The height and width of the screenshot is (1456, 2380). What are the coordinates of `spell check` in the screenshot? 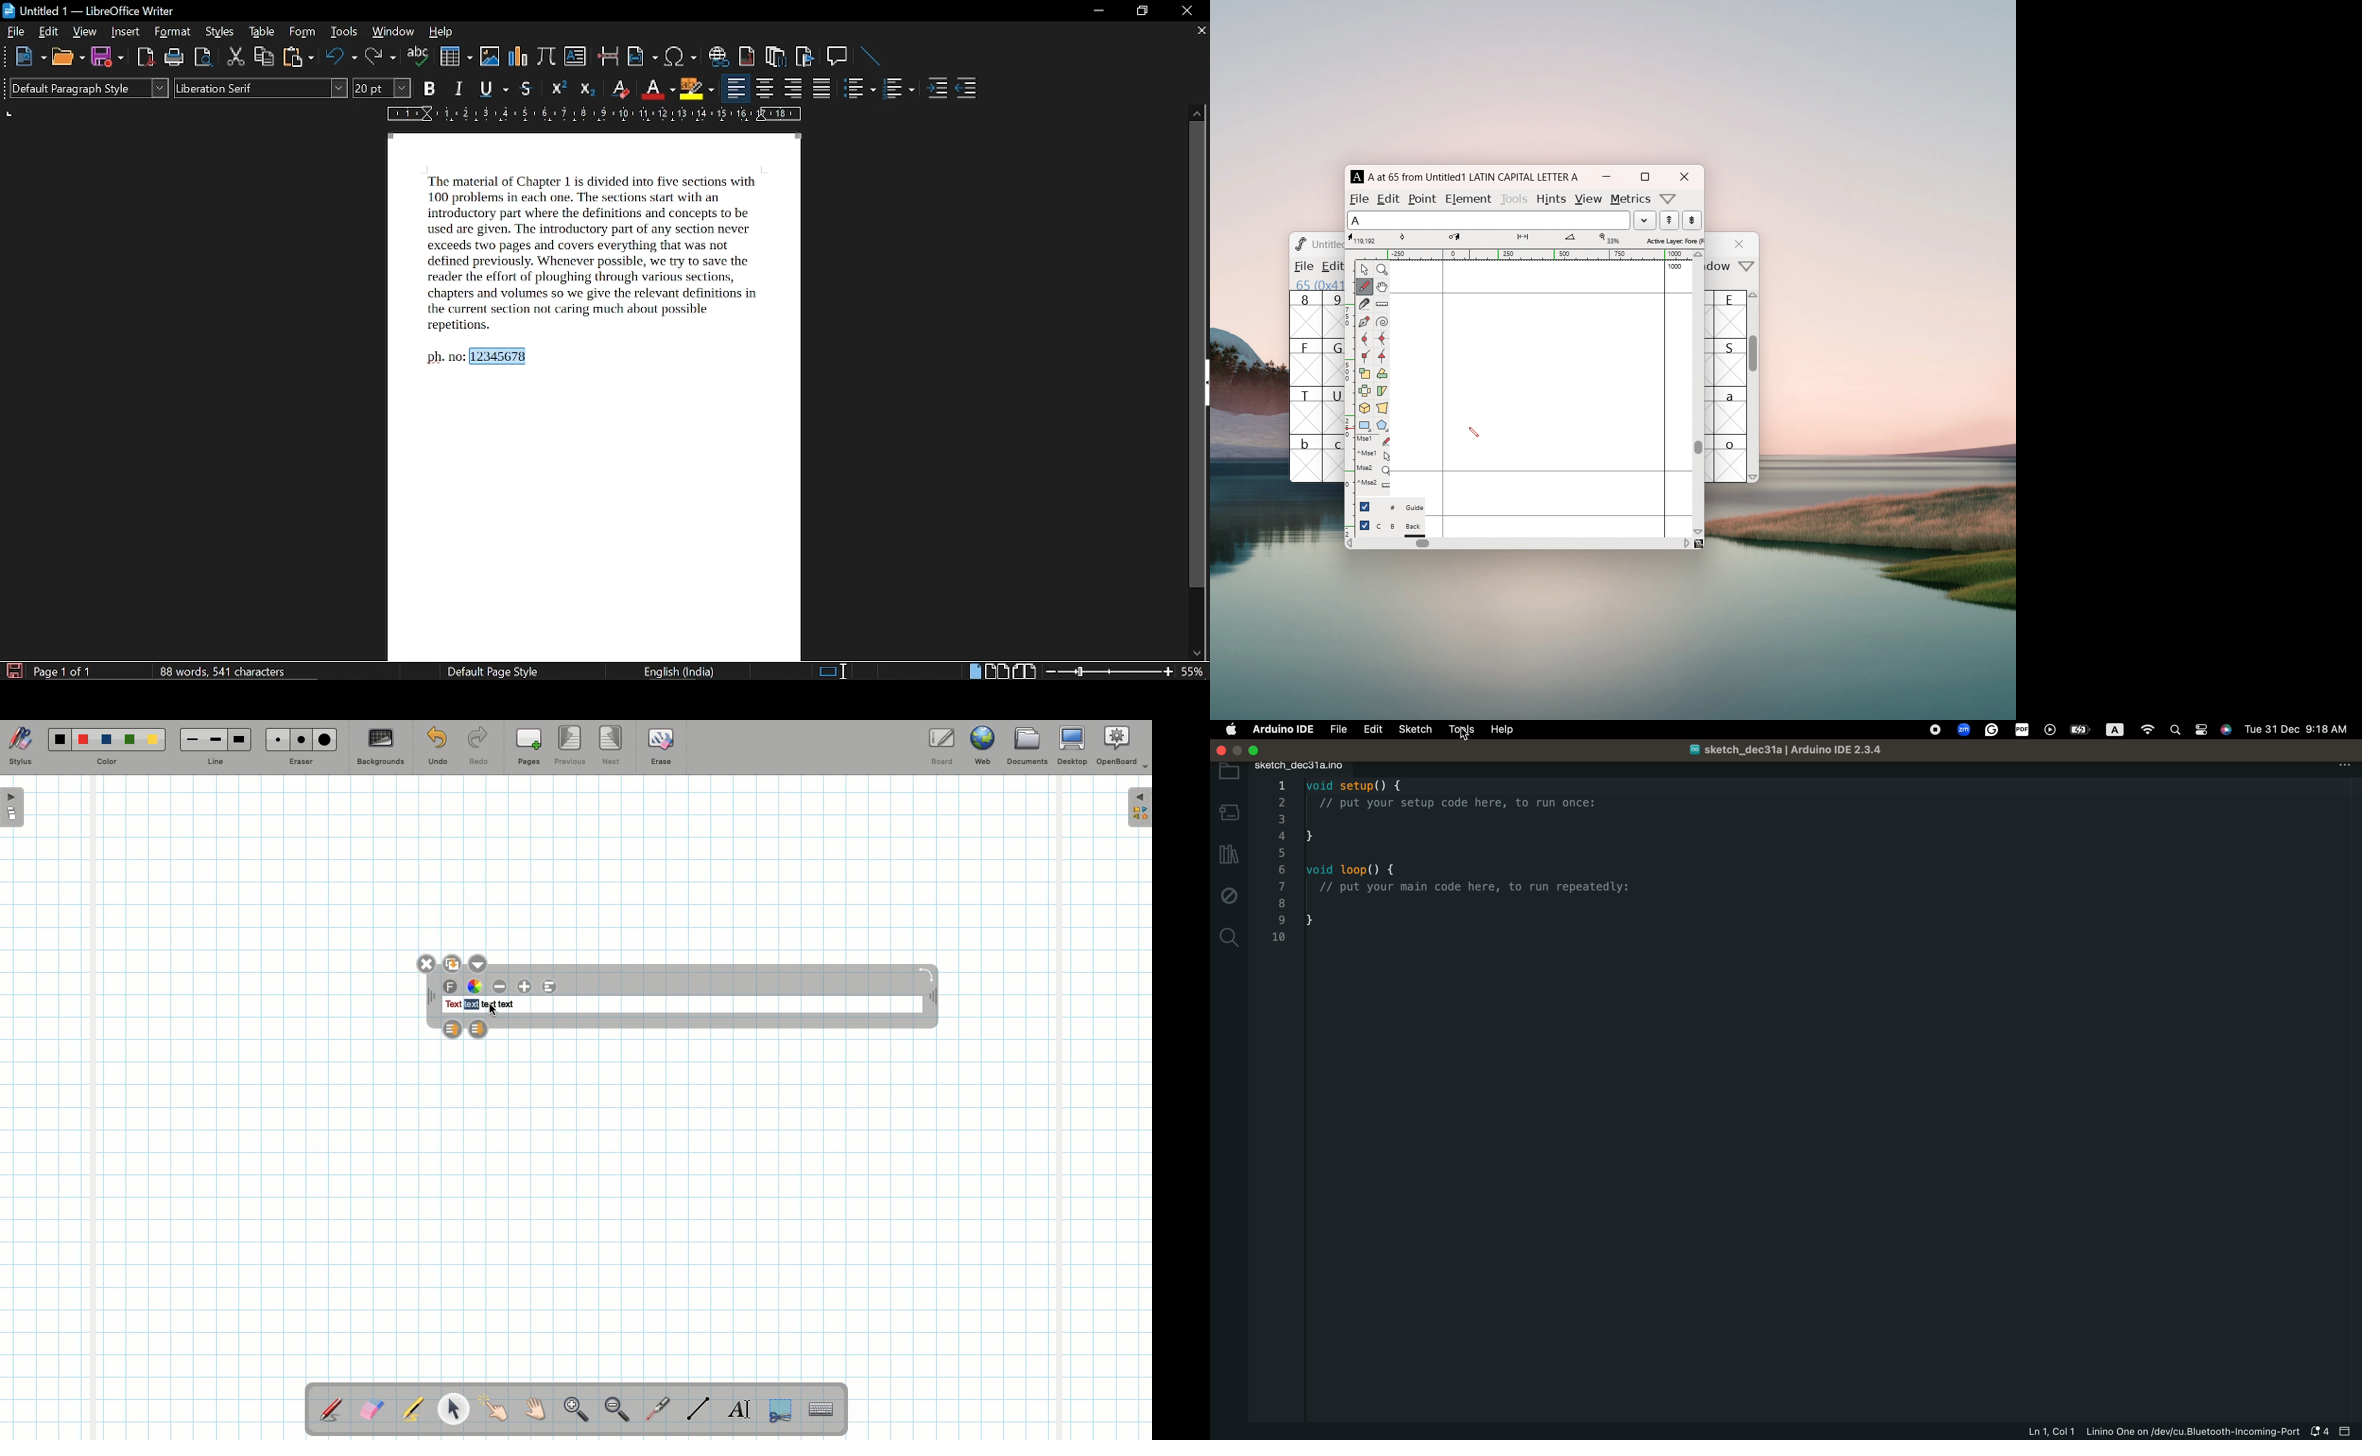 It's located at (419, 58).